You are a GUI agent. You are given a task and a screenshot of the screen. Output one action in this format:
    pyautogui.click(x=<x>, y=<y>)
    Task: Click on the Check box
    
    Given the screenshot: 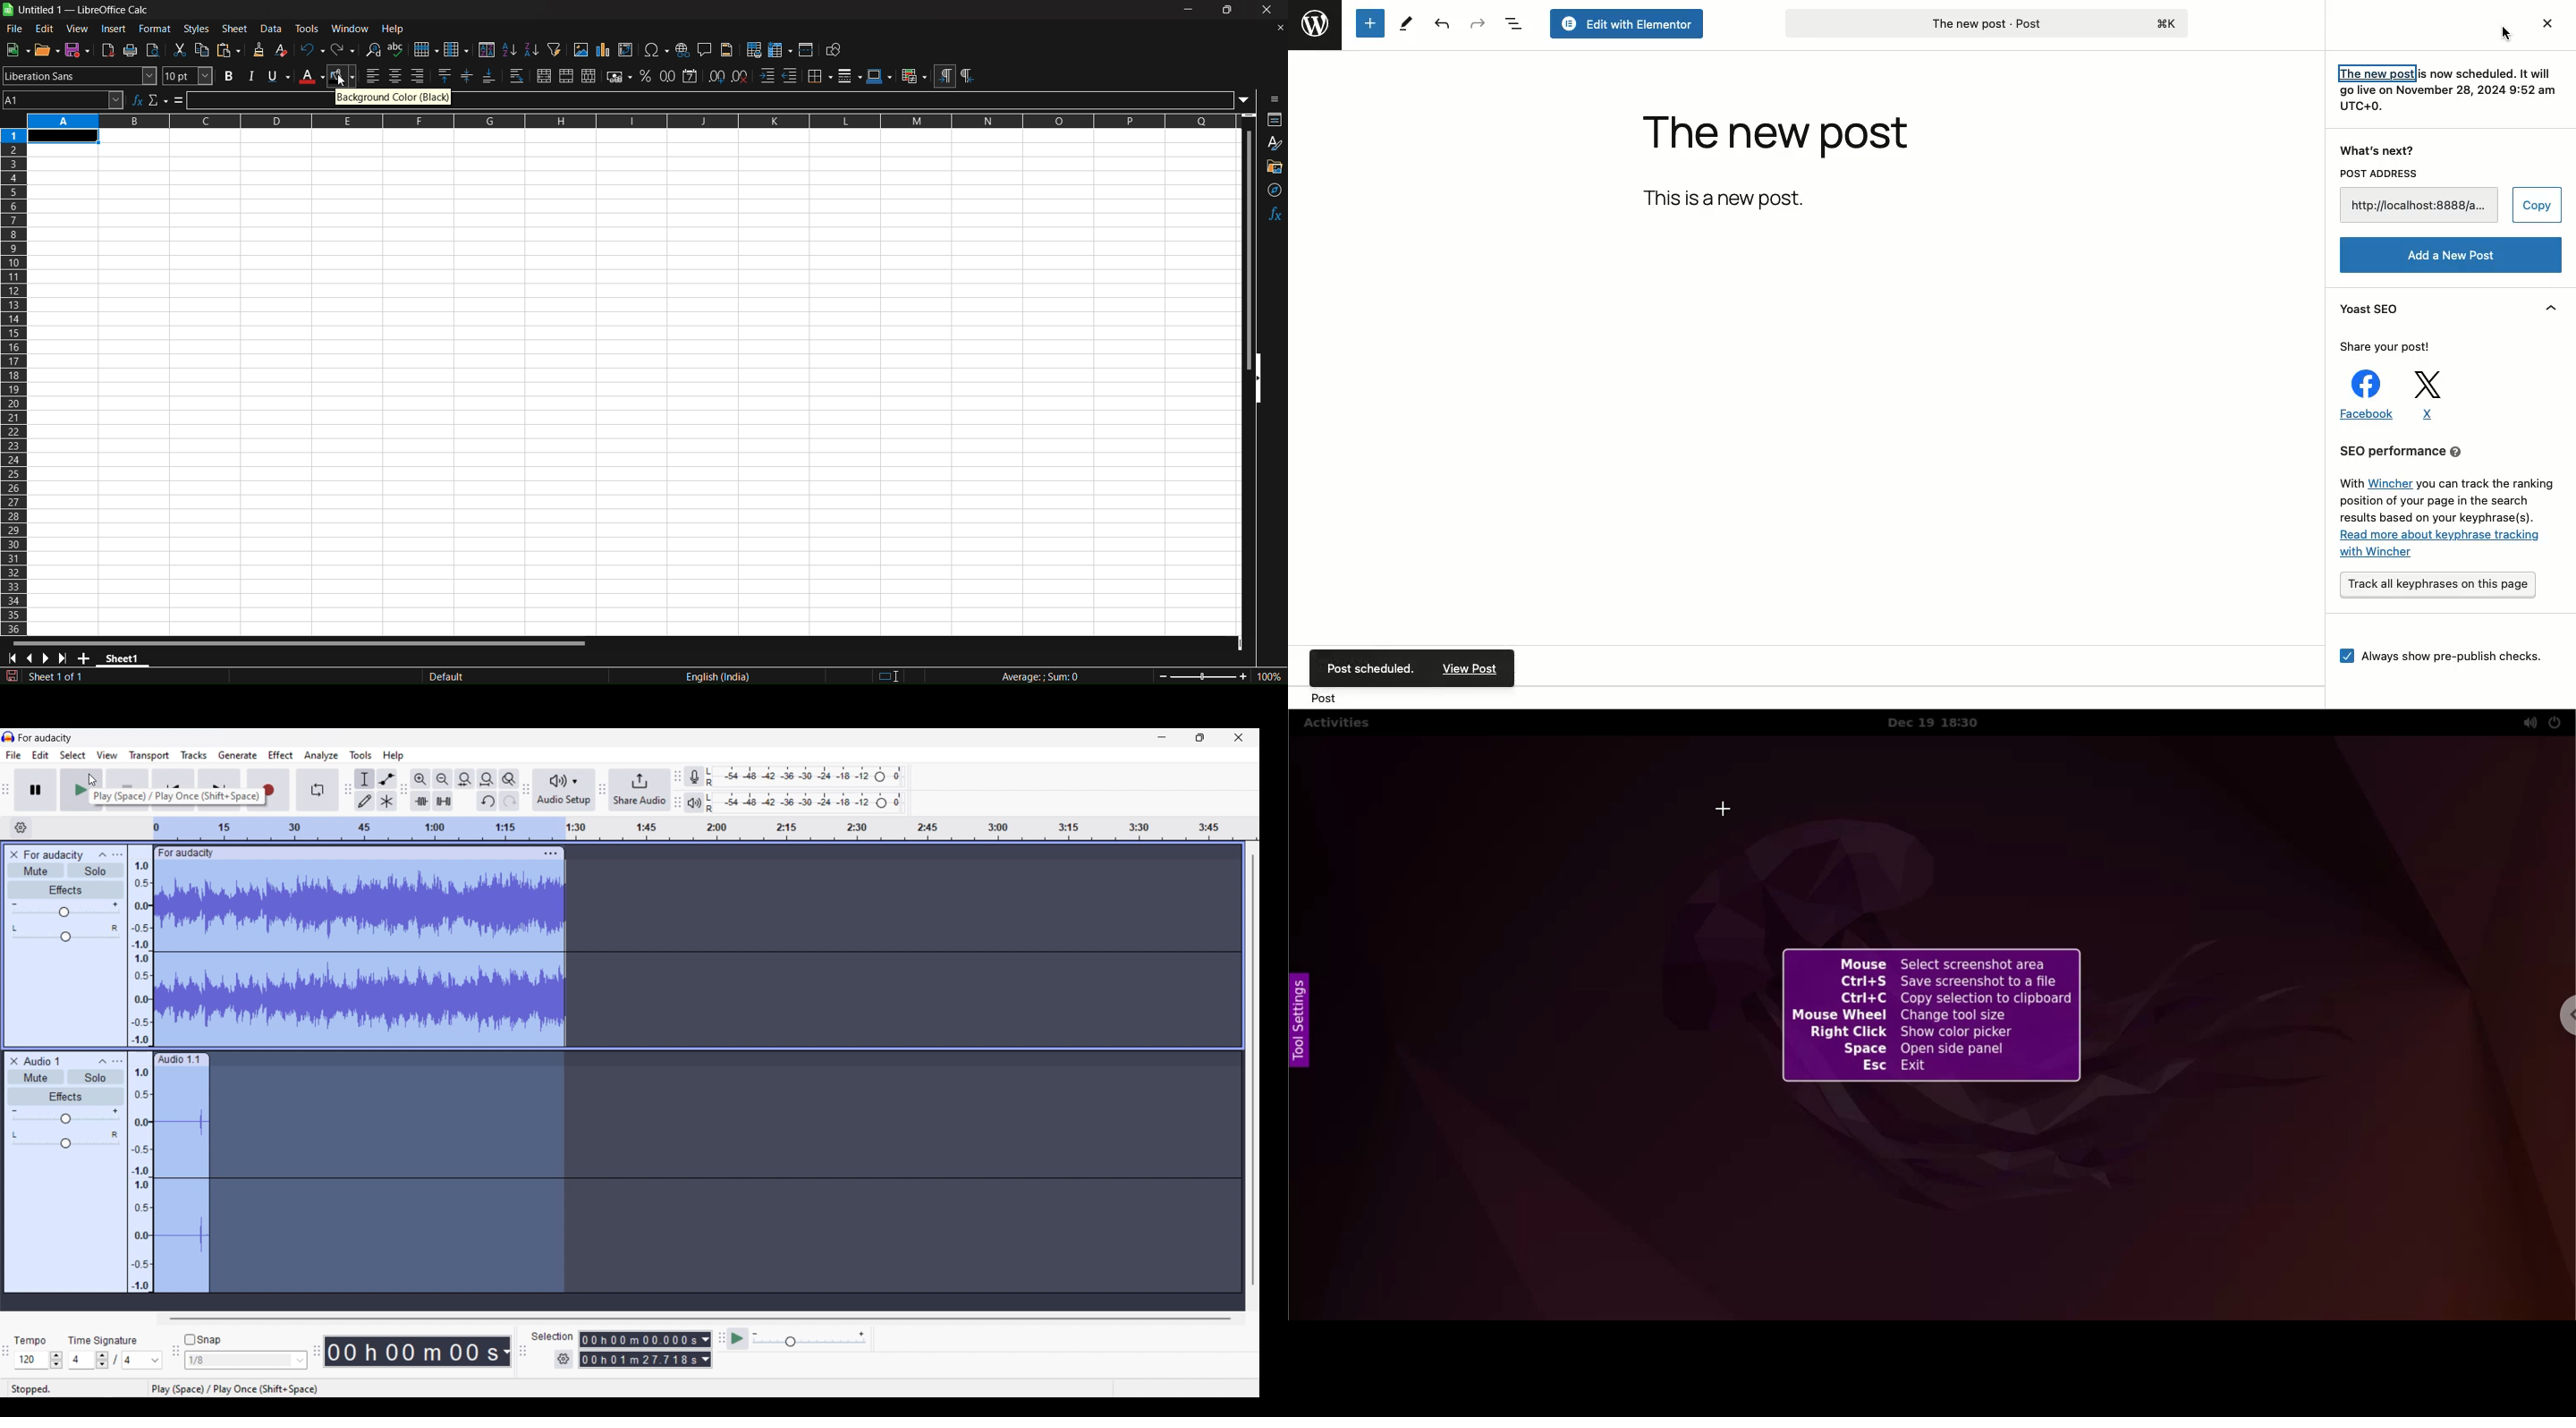 What is the action you would take?
    pyautogui.click(x=2343, y=656)
    